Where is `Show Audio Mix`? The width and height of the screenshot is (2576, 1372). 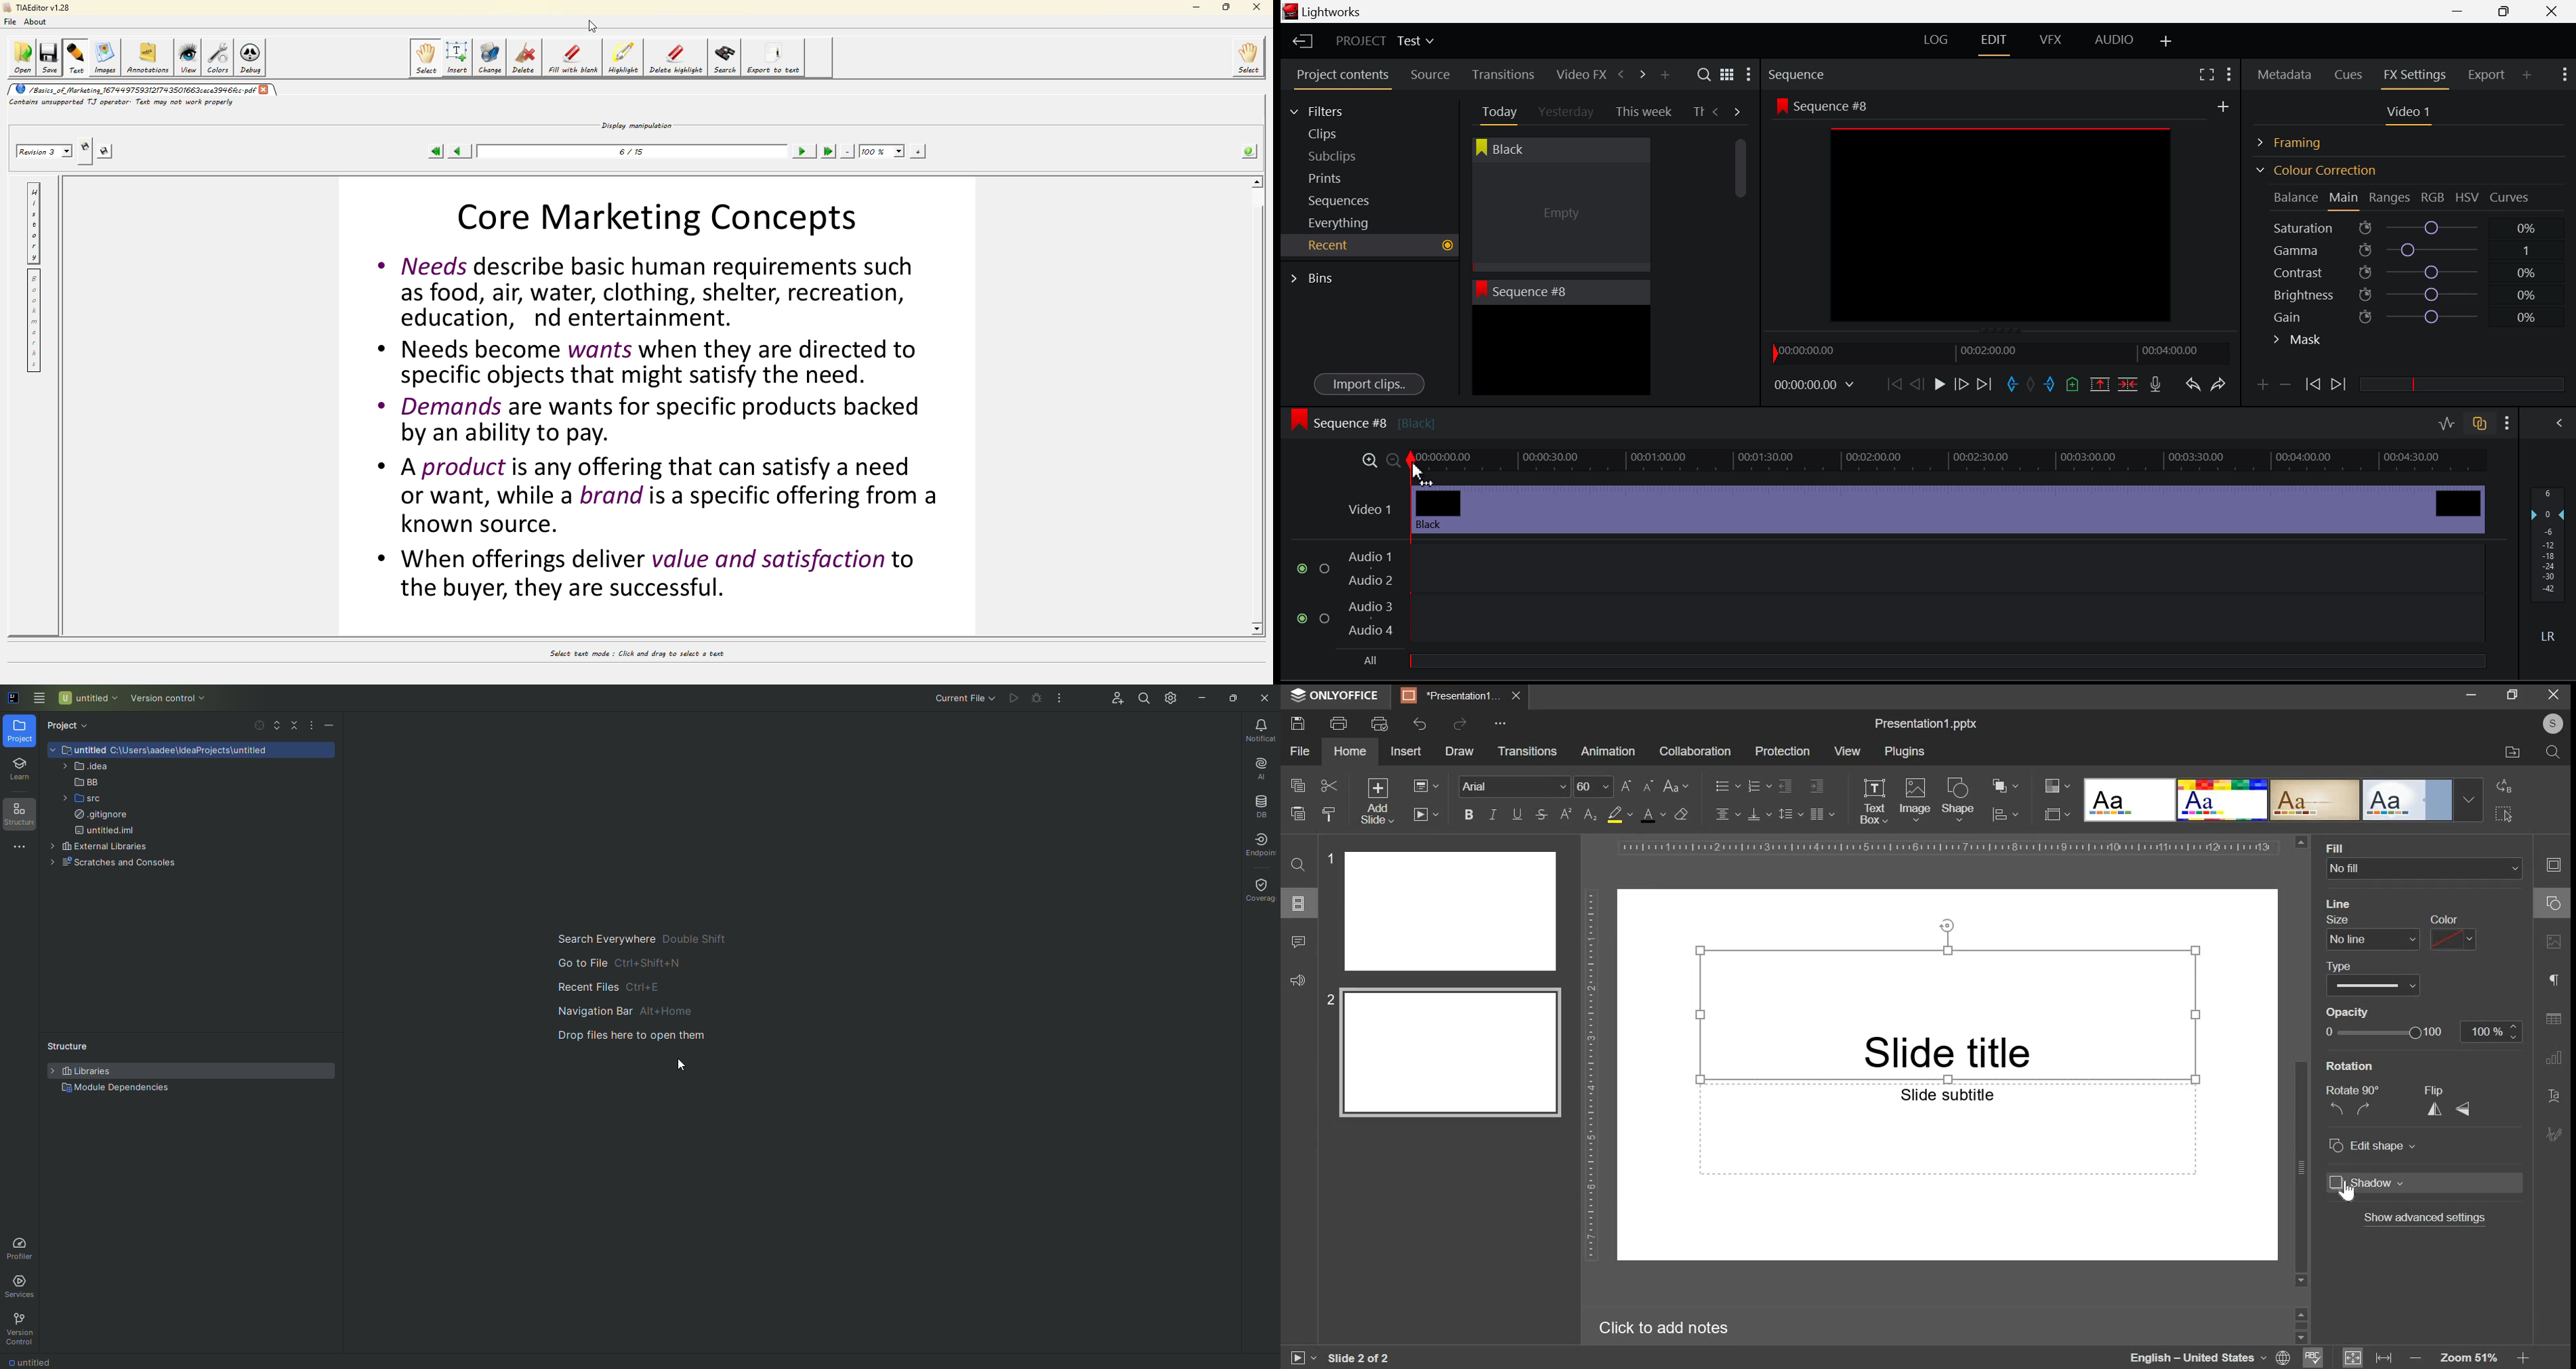
Show Audio Mix is located at coordinates (2560, 422).